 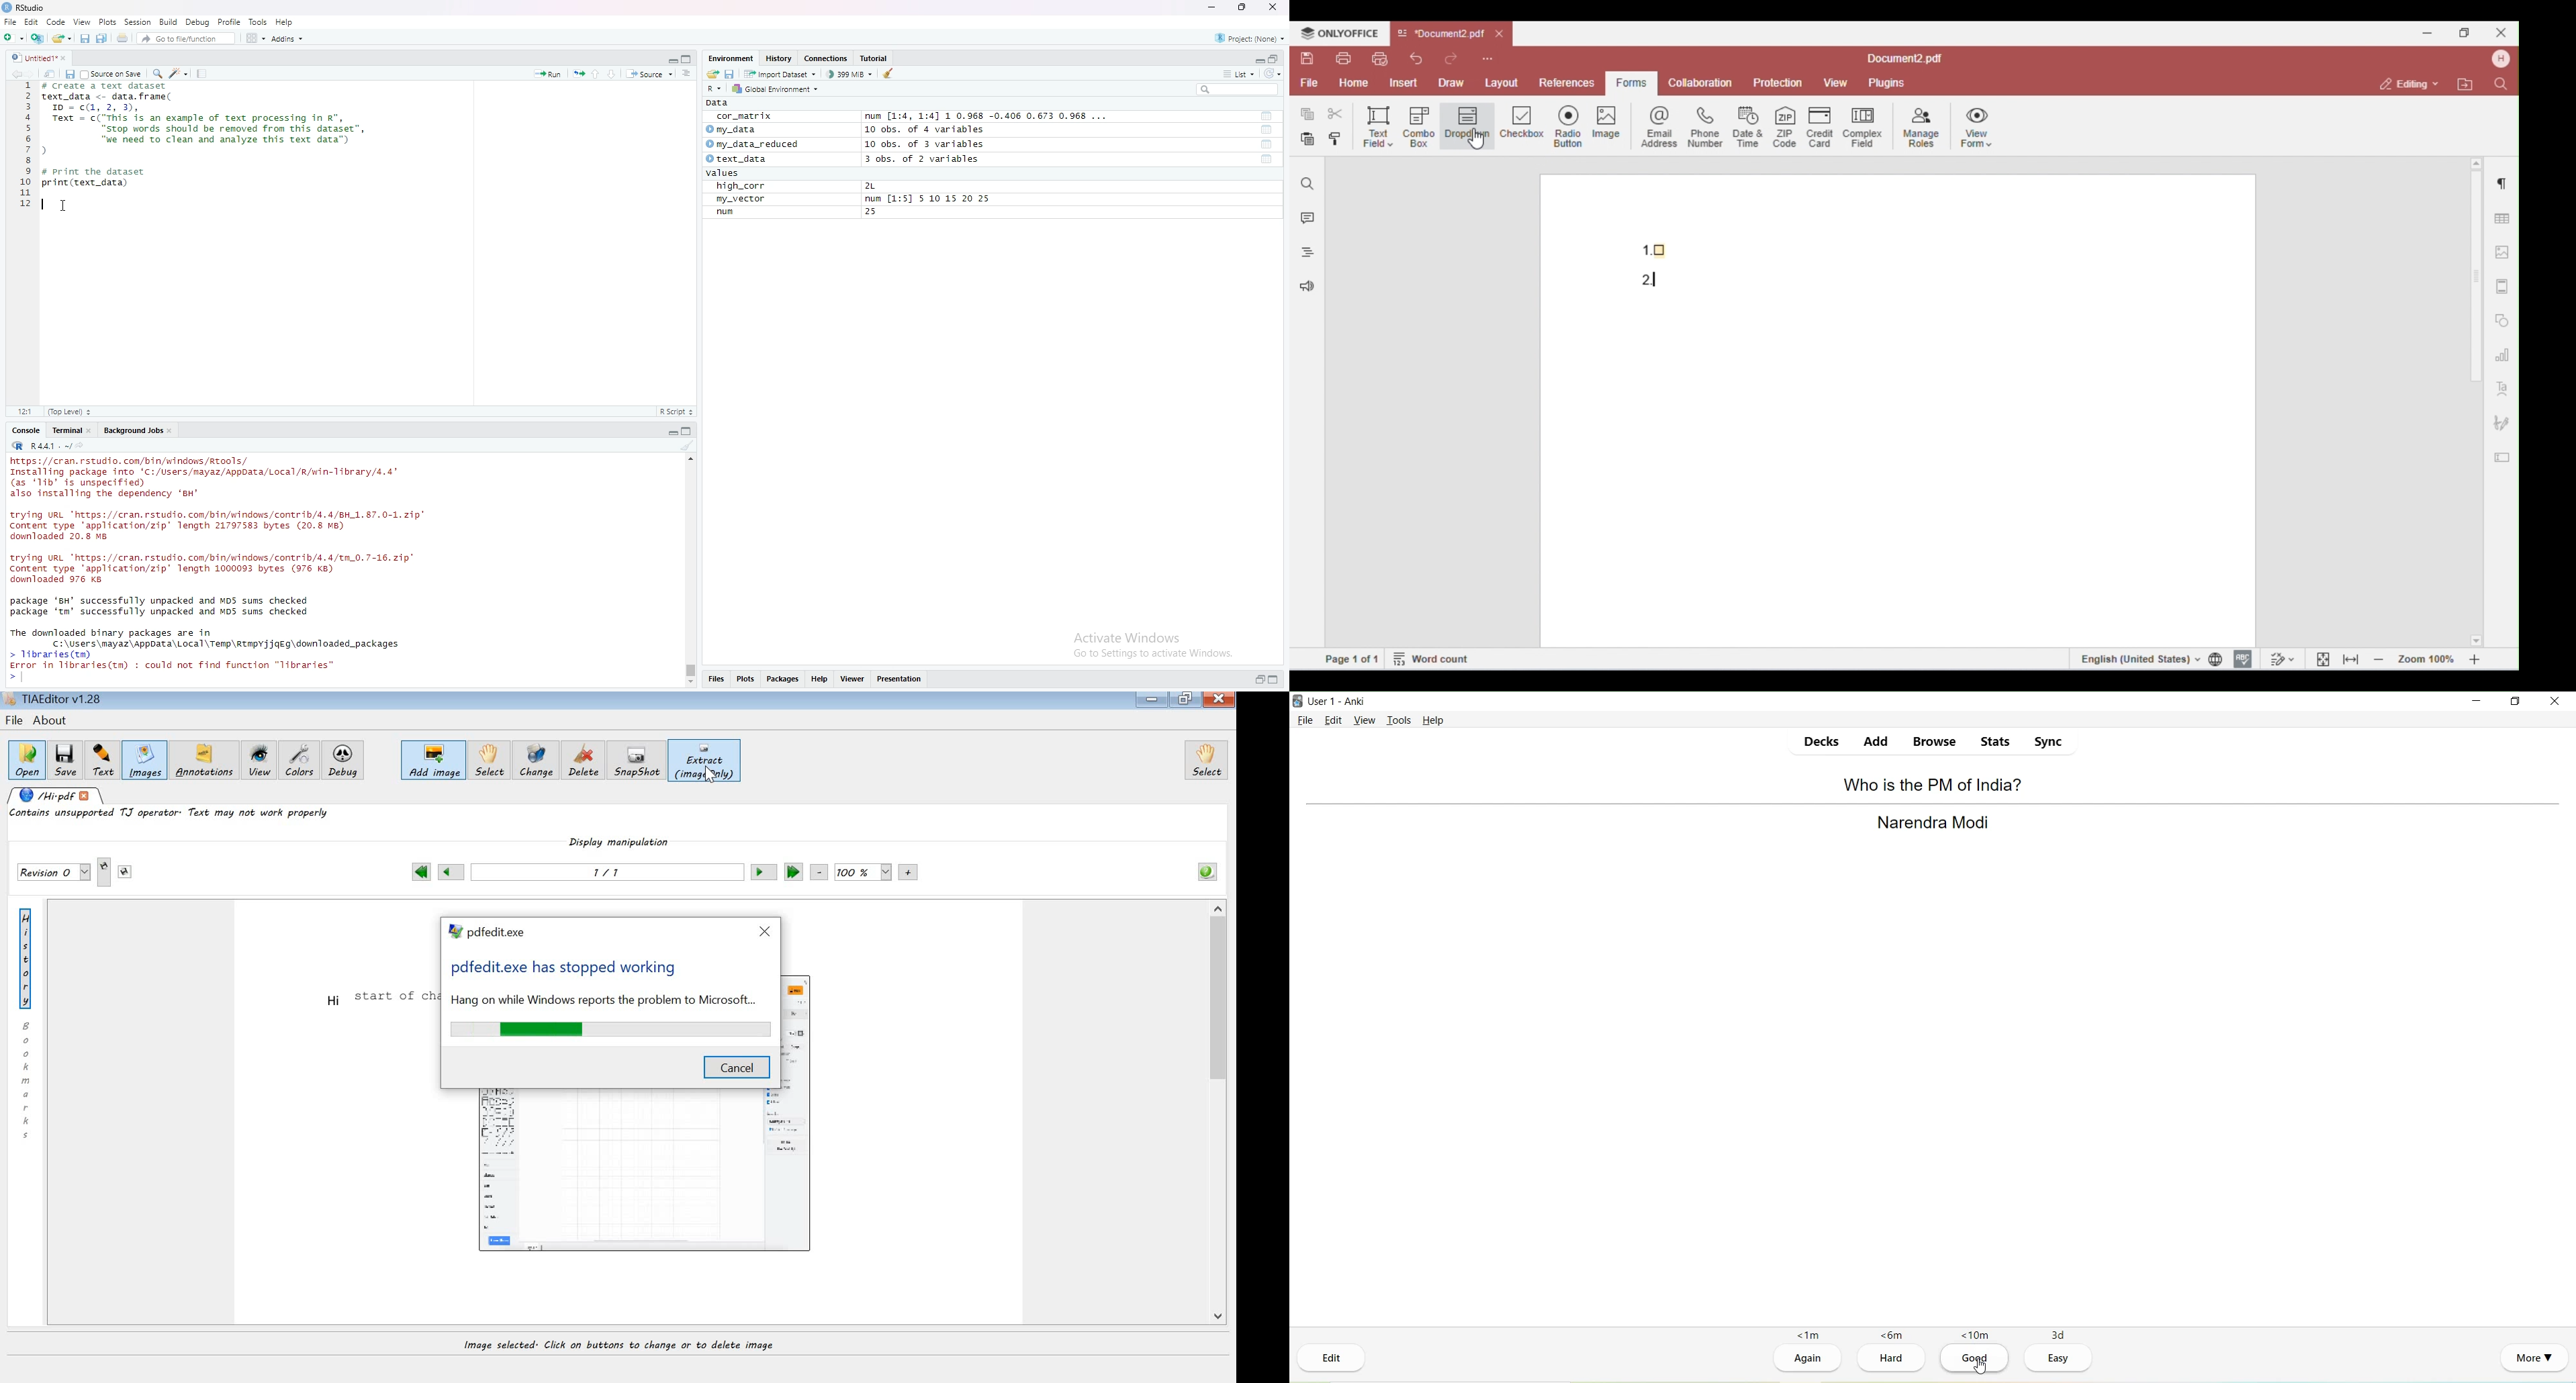 I want to click on 10 obs. of 3 variables, so click(x=928, y=143).